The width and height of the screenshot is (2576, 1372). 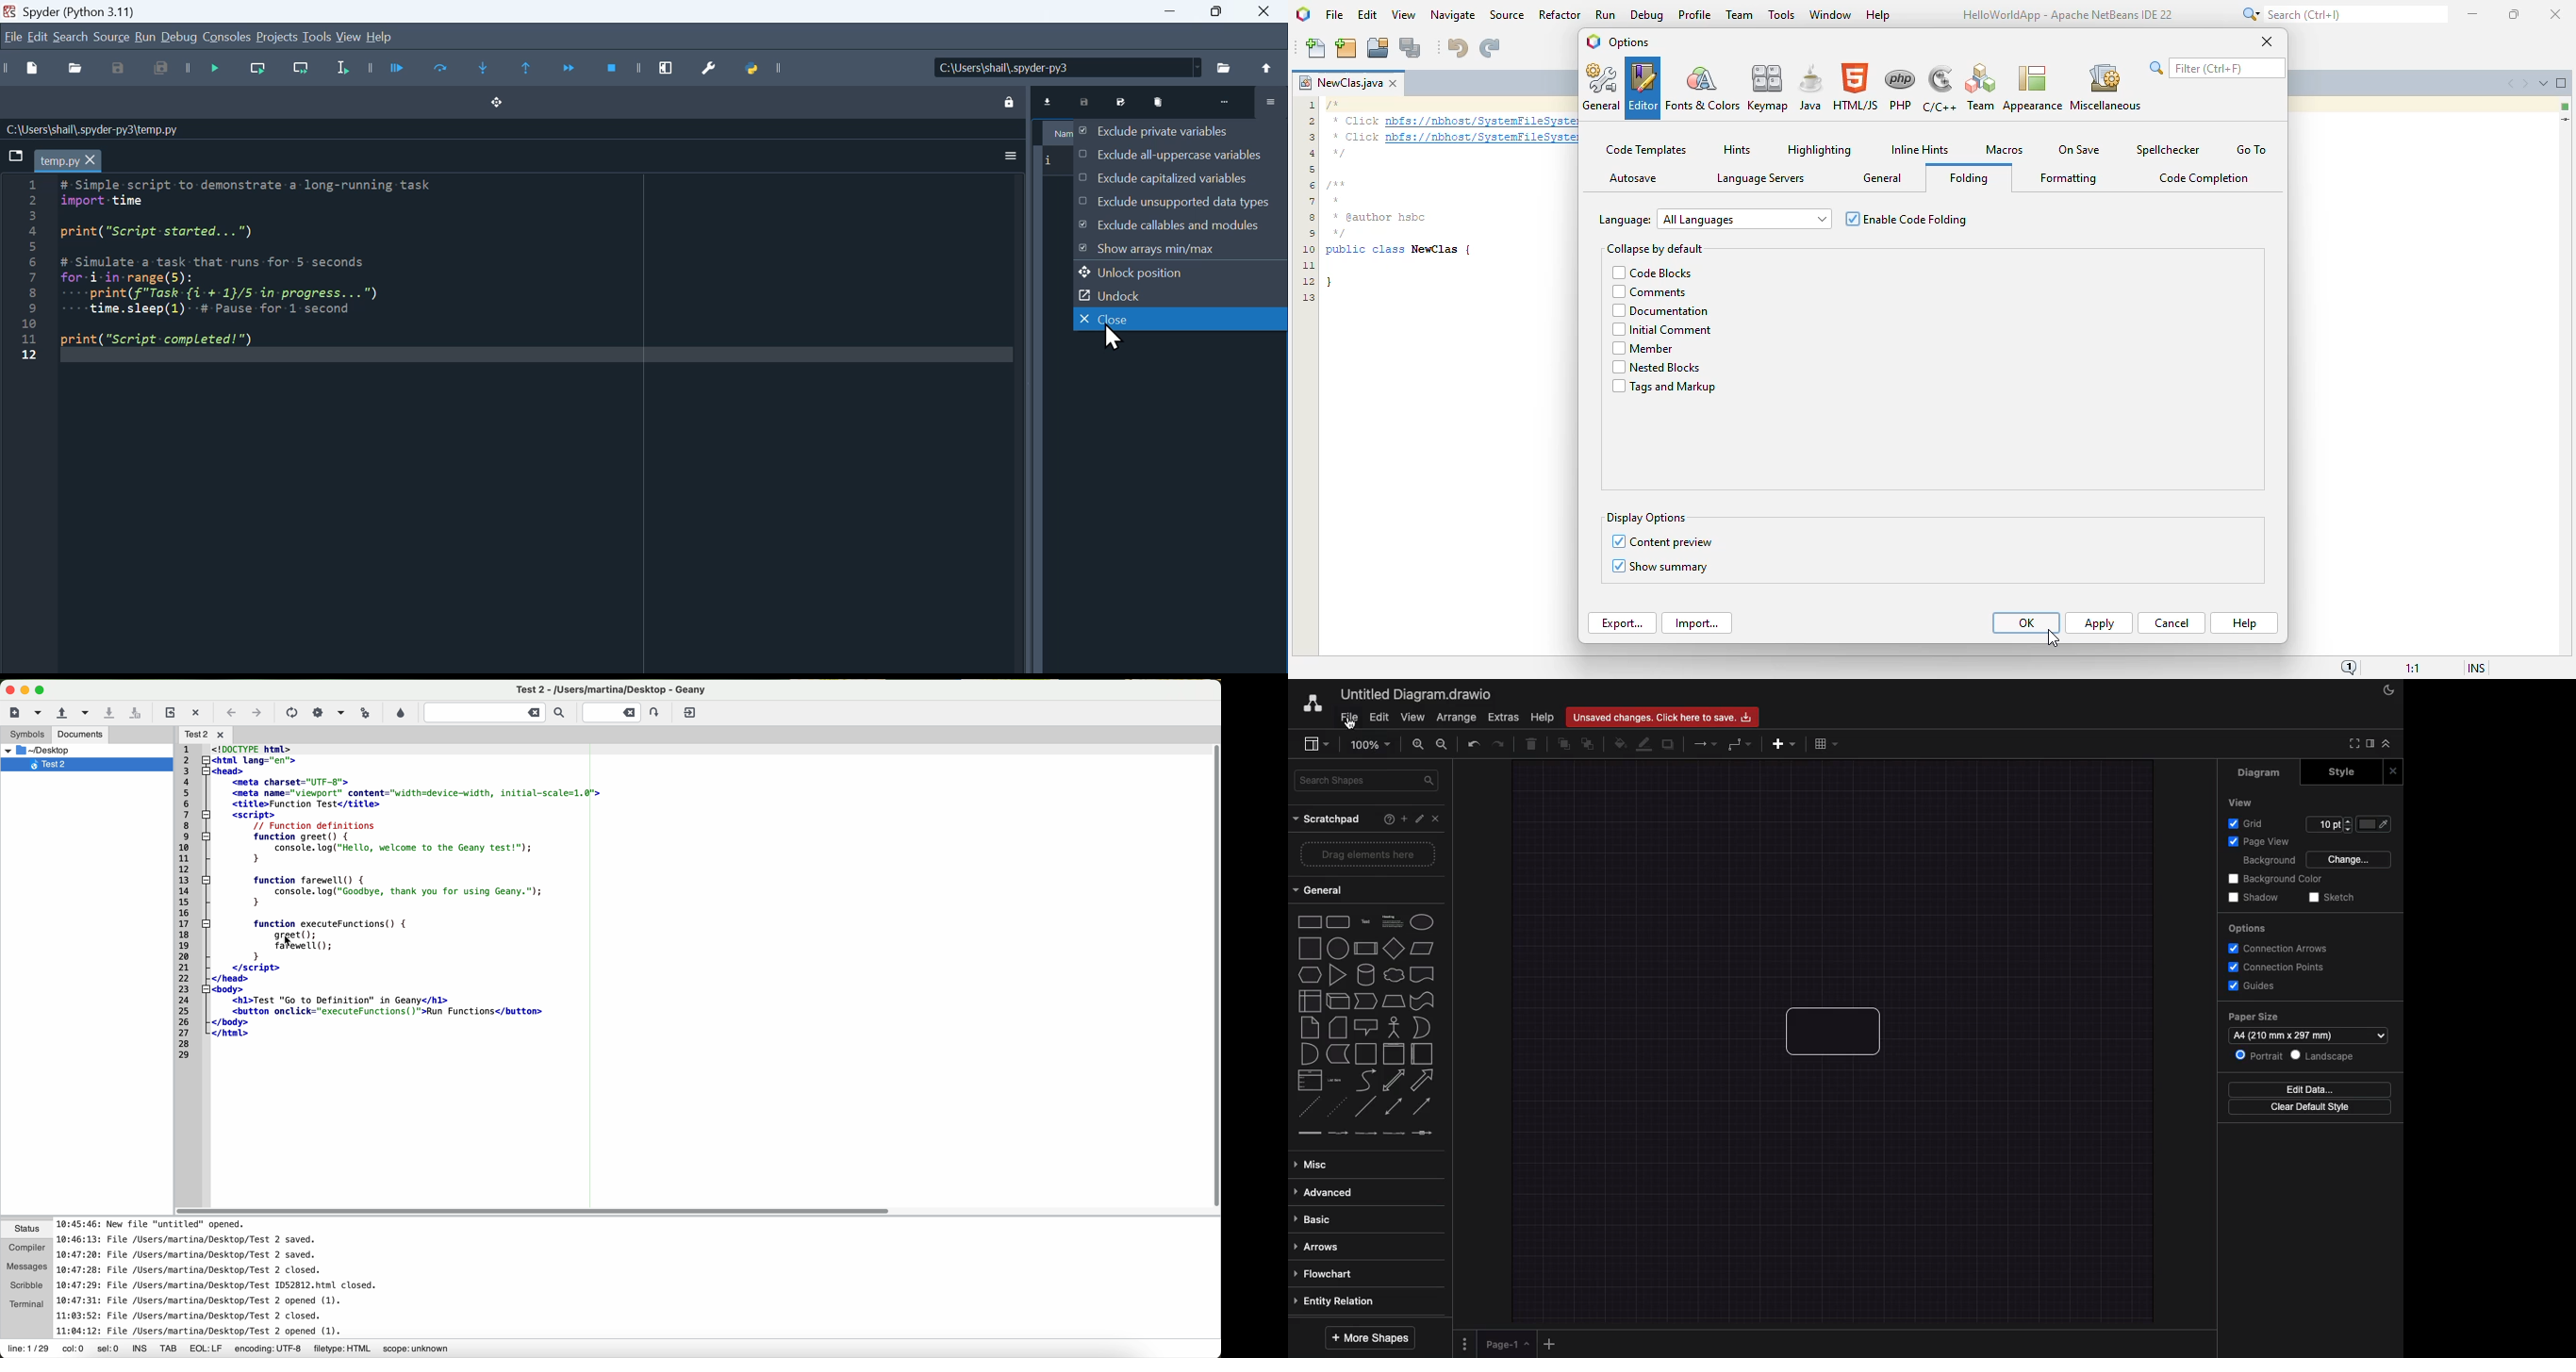 What do you see at coordinates (484, 70) in the screenshot?
I see `Step into function` at bounding box center [484, 70].